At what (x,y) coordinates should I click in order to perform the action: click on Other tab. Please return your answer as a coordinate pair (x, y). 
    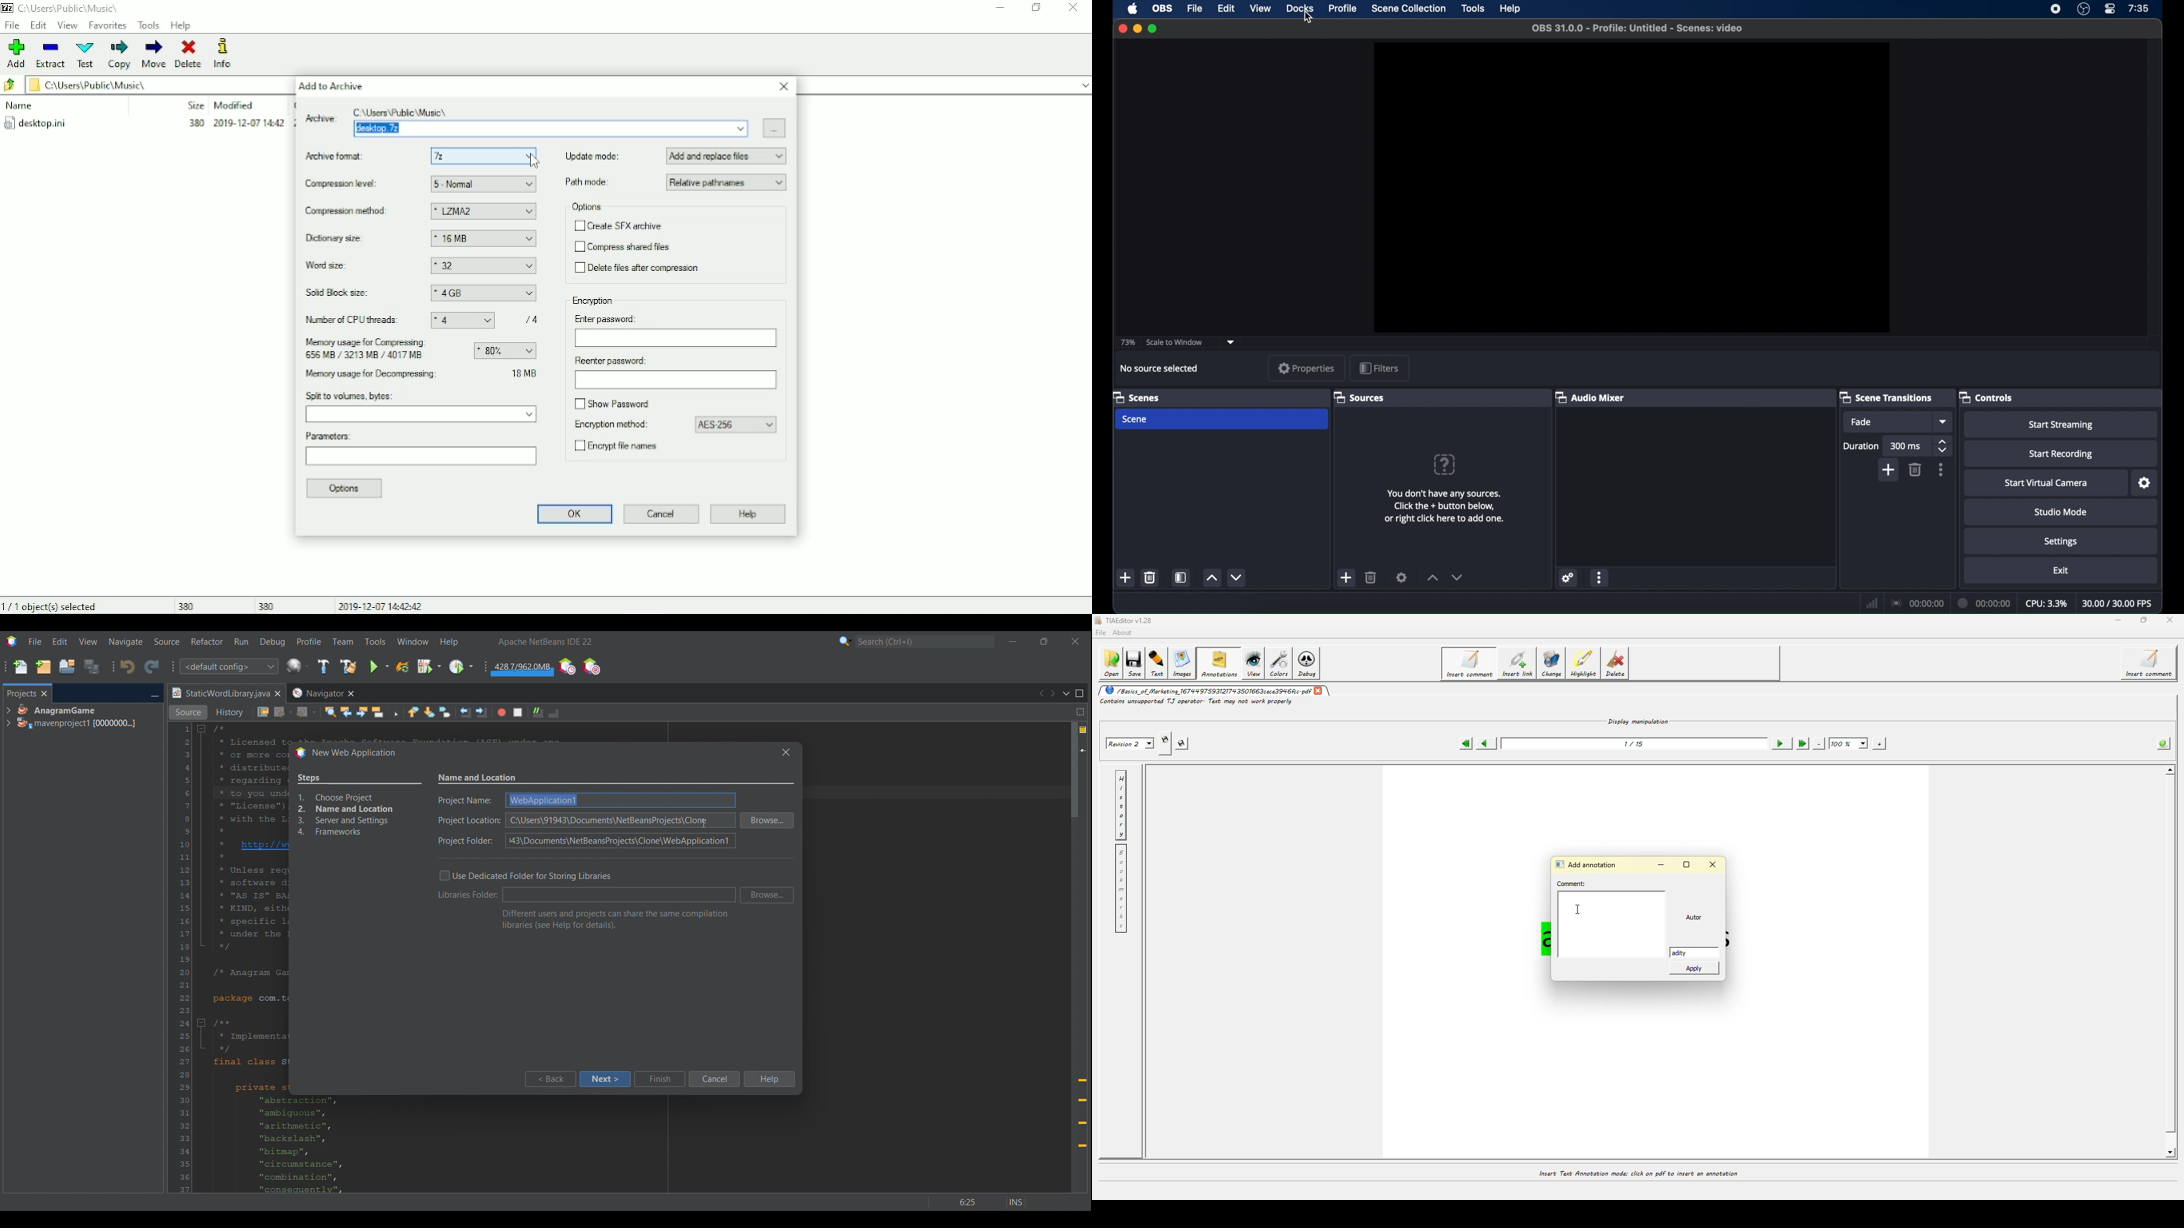
    Looking at the image, I should click on (322, 693).